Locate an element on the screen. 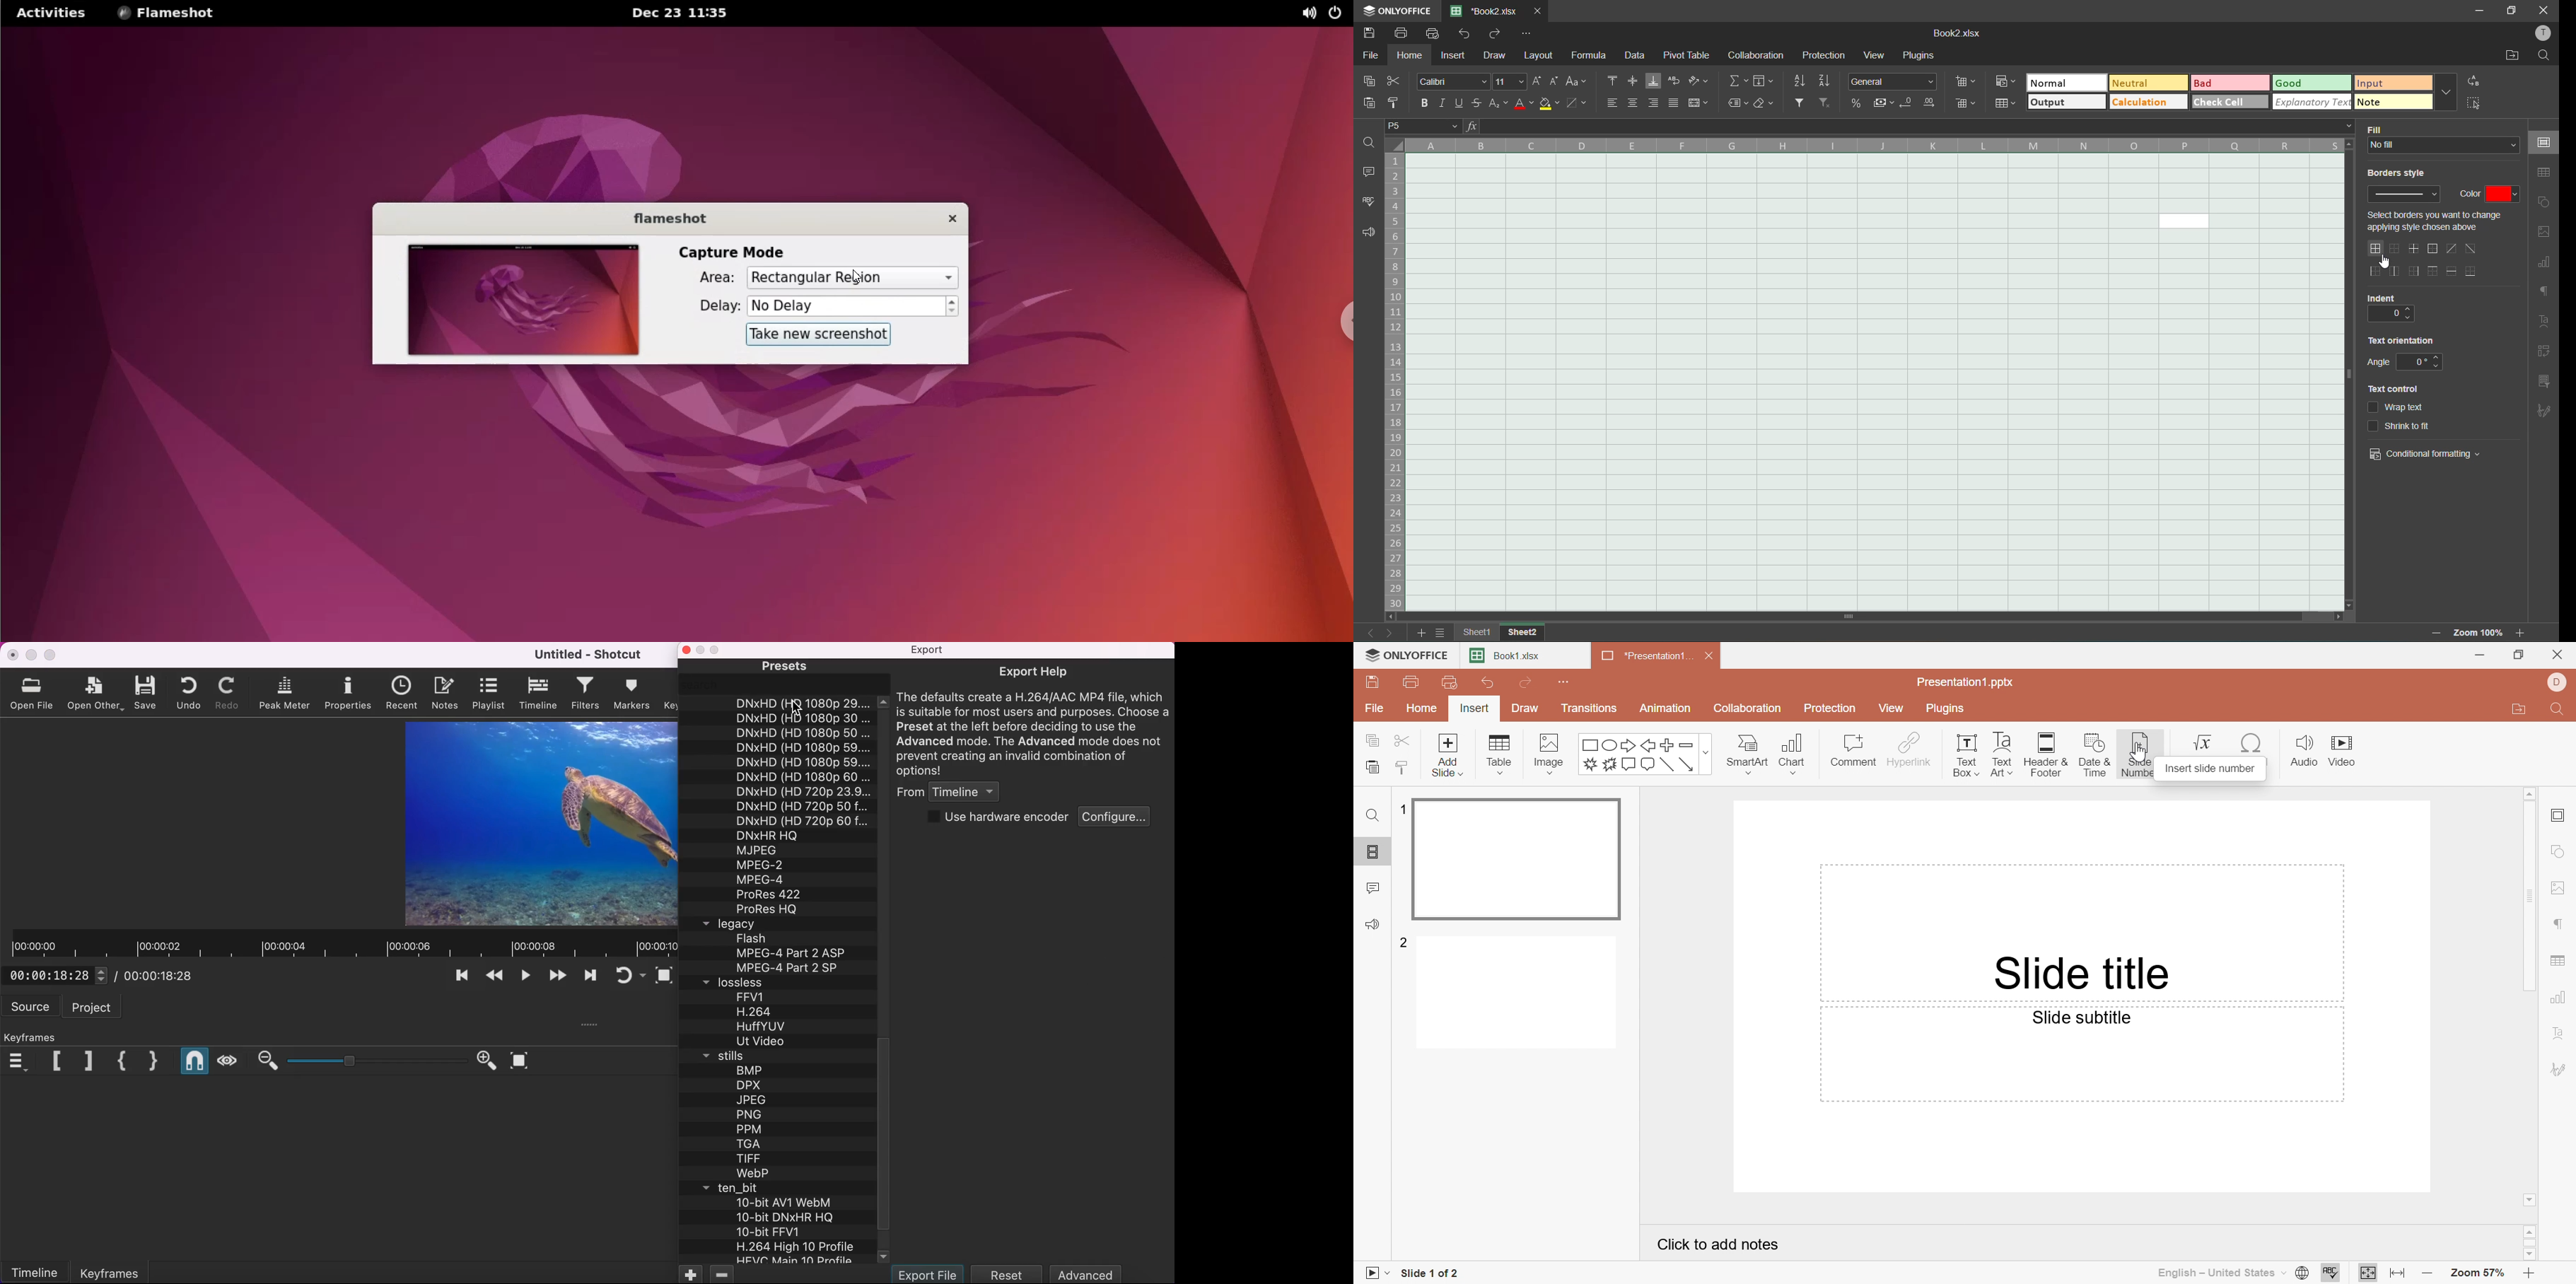 The height and width of the screenshot is (1288, 2576). Shapes is located at coordinates (1646, 754).